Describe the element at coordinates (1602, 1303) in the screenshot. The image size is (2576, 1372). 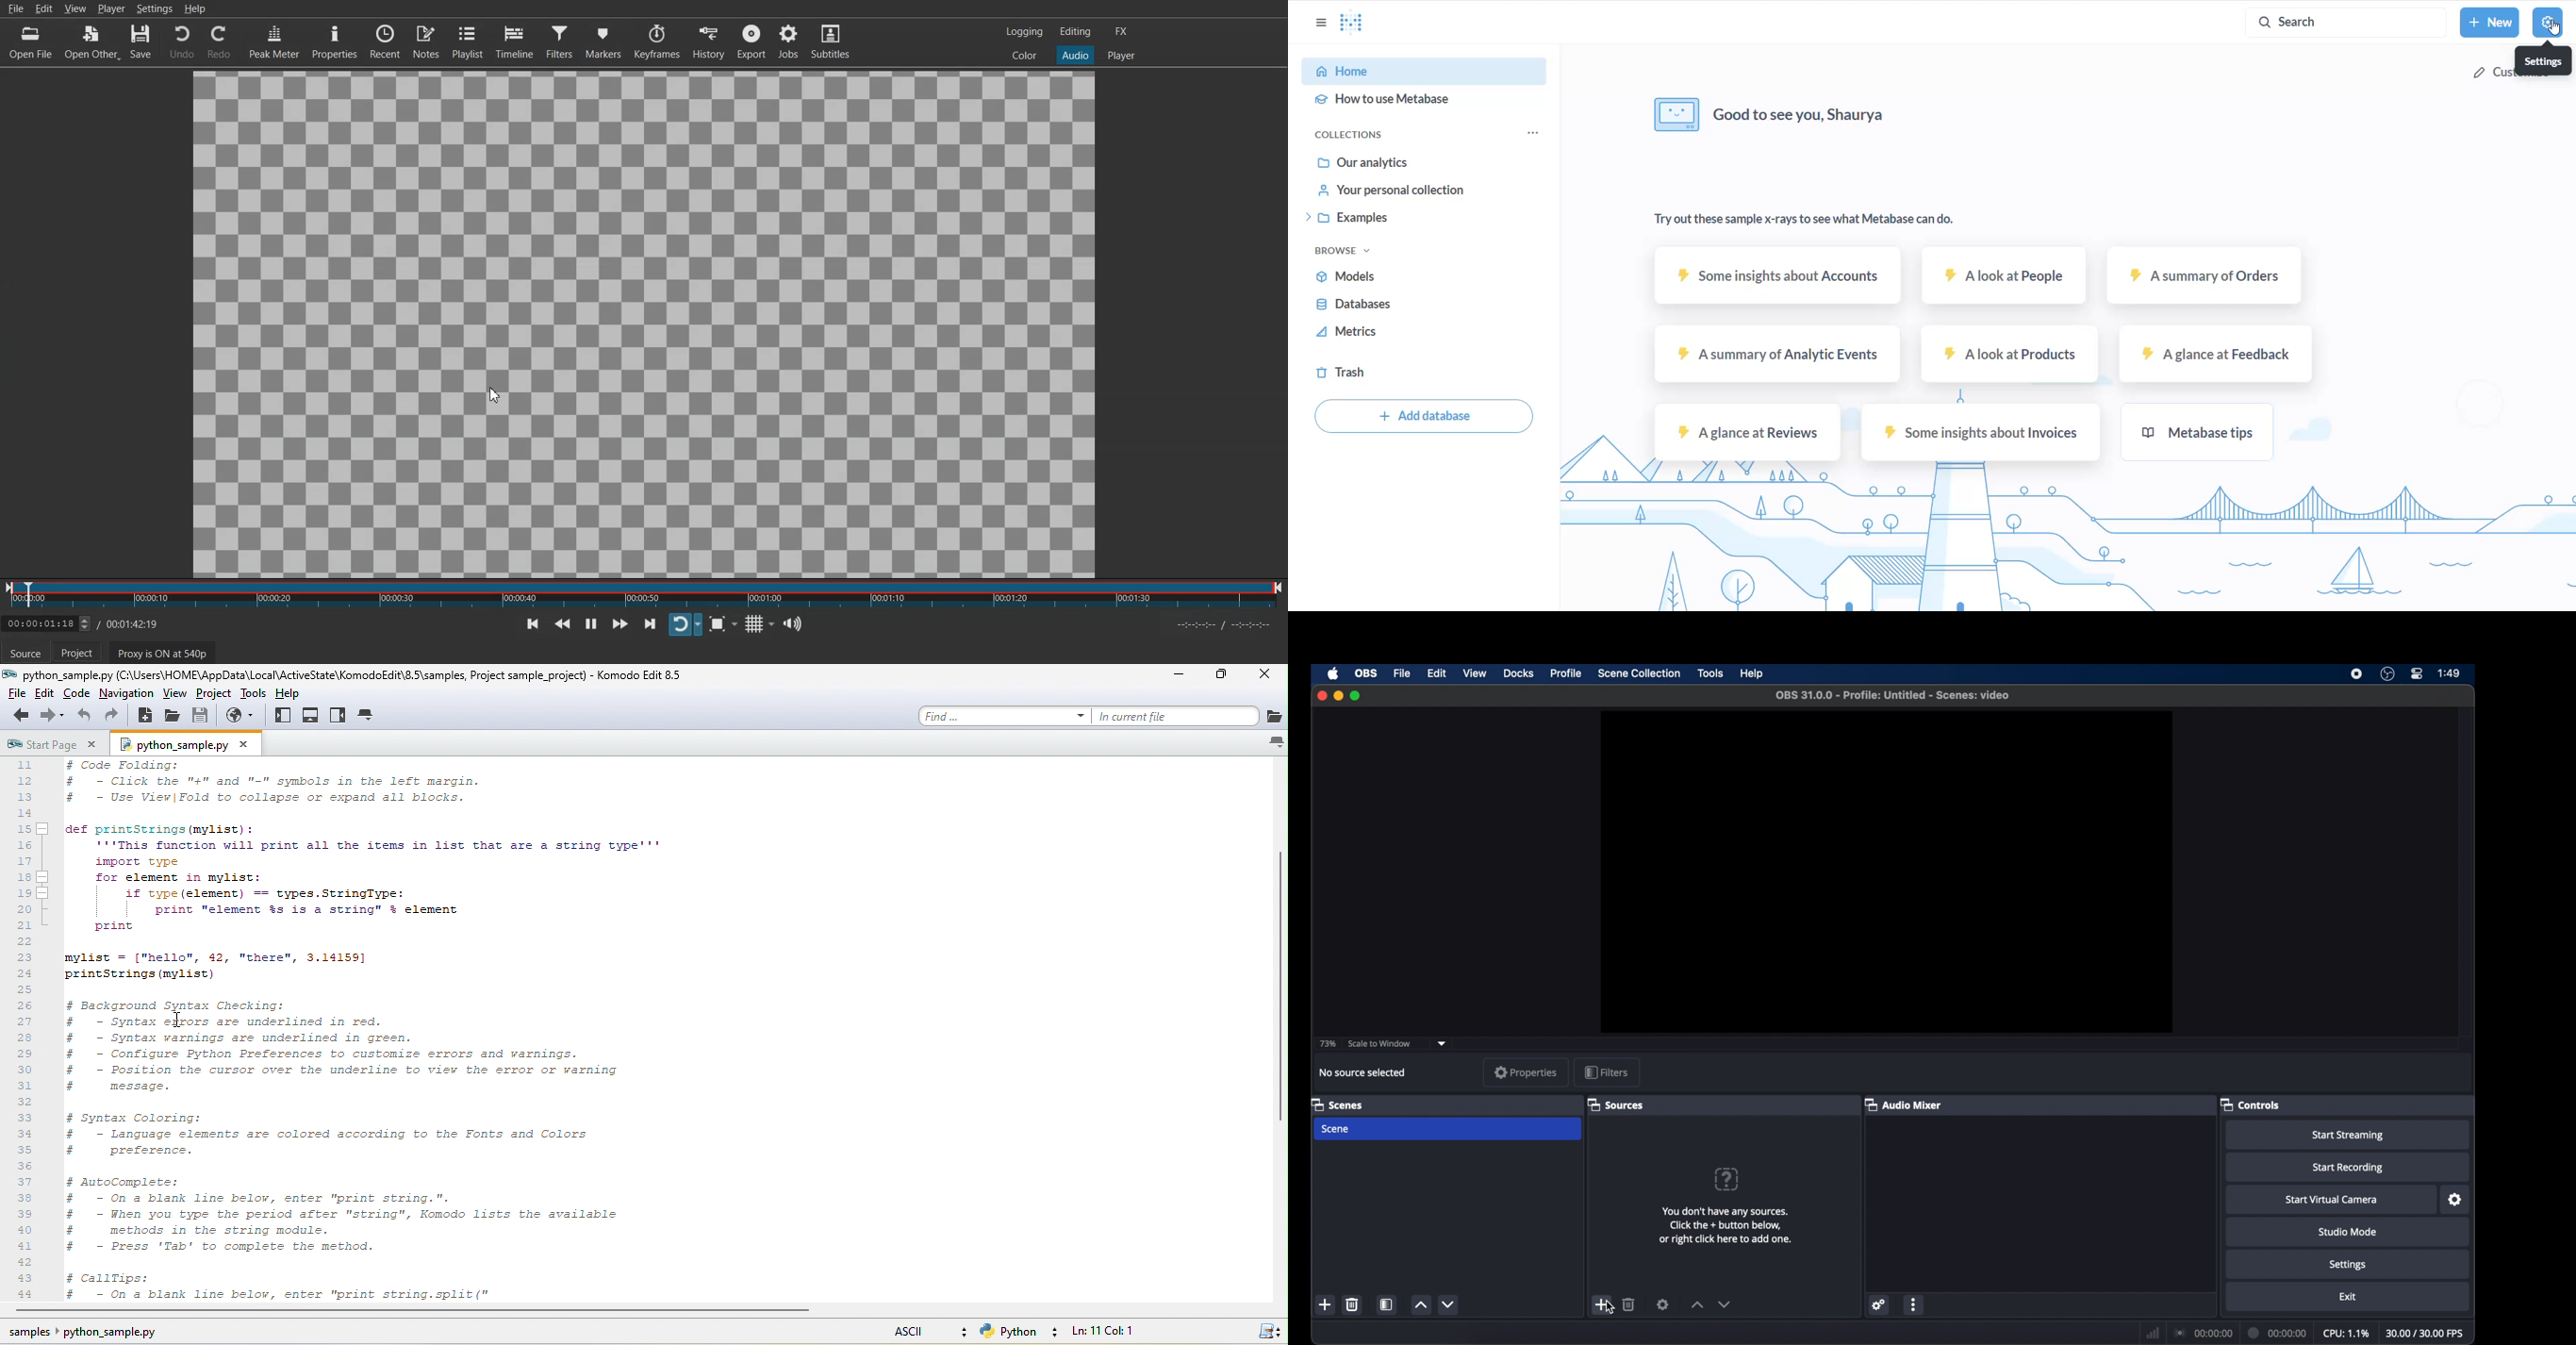
I see `add` at that location.